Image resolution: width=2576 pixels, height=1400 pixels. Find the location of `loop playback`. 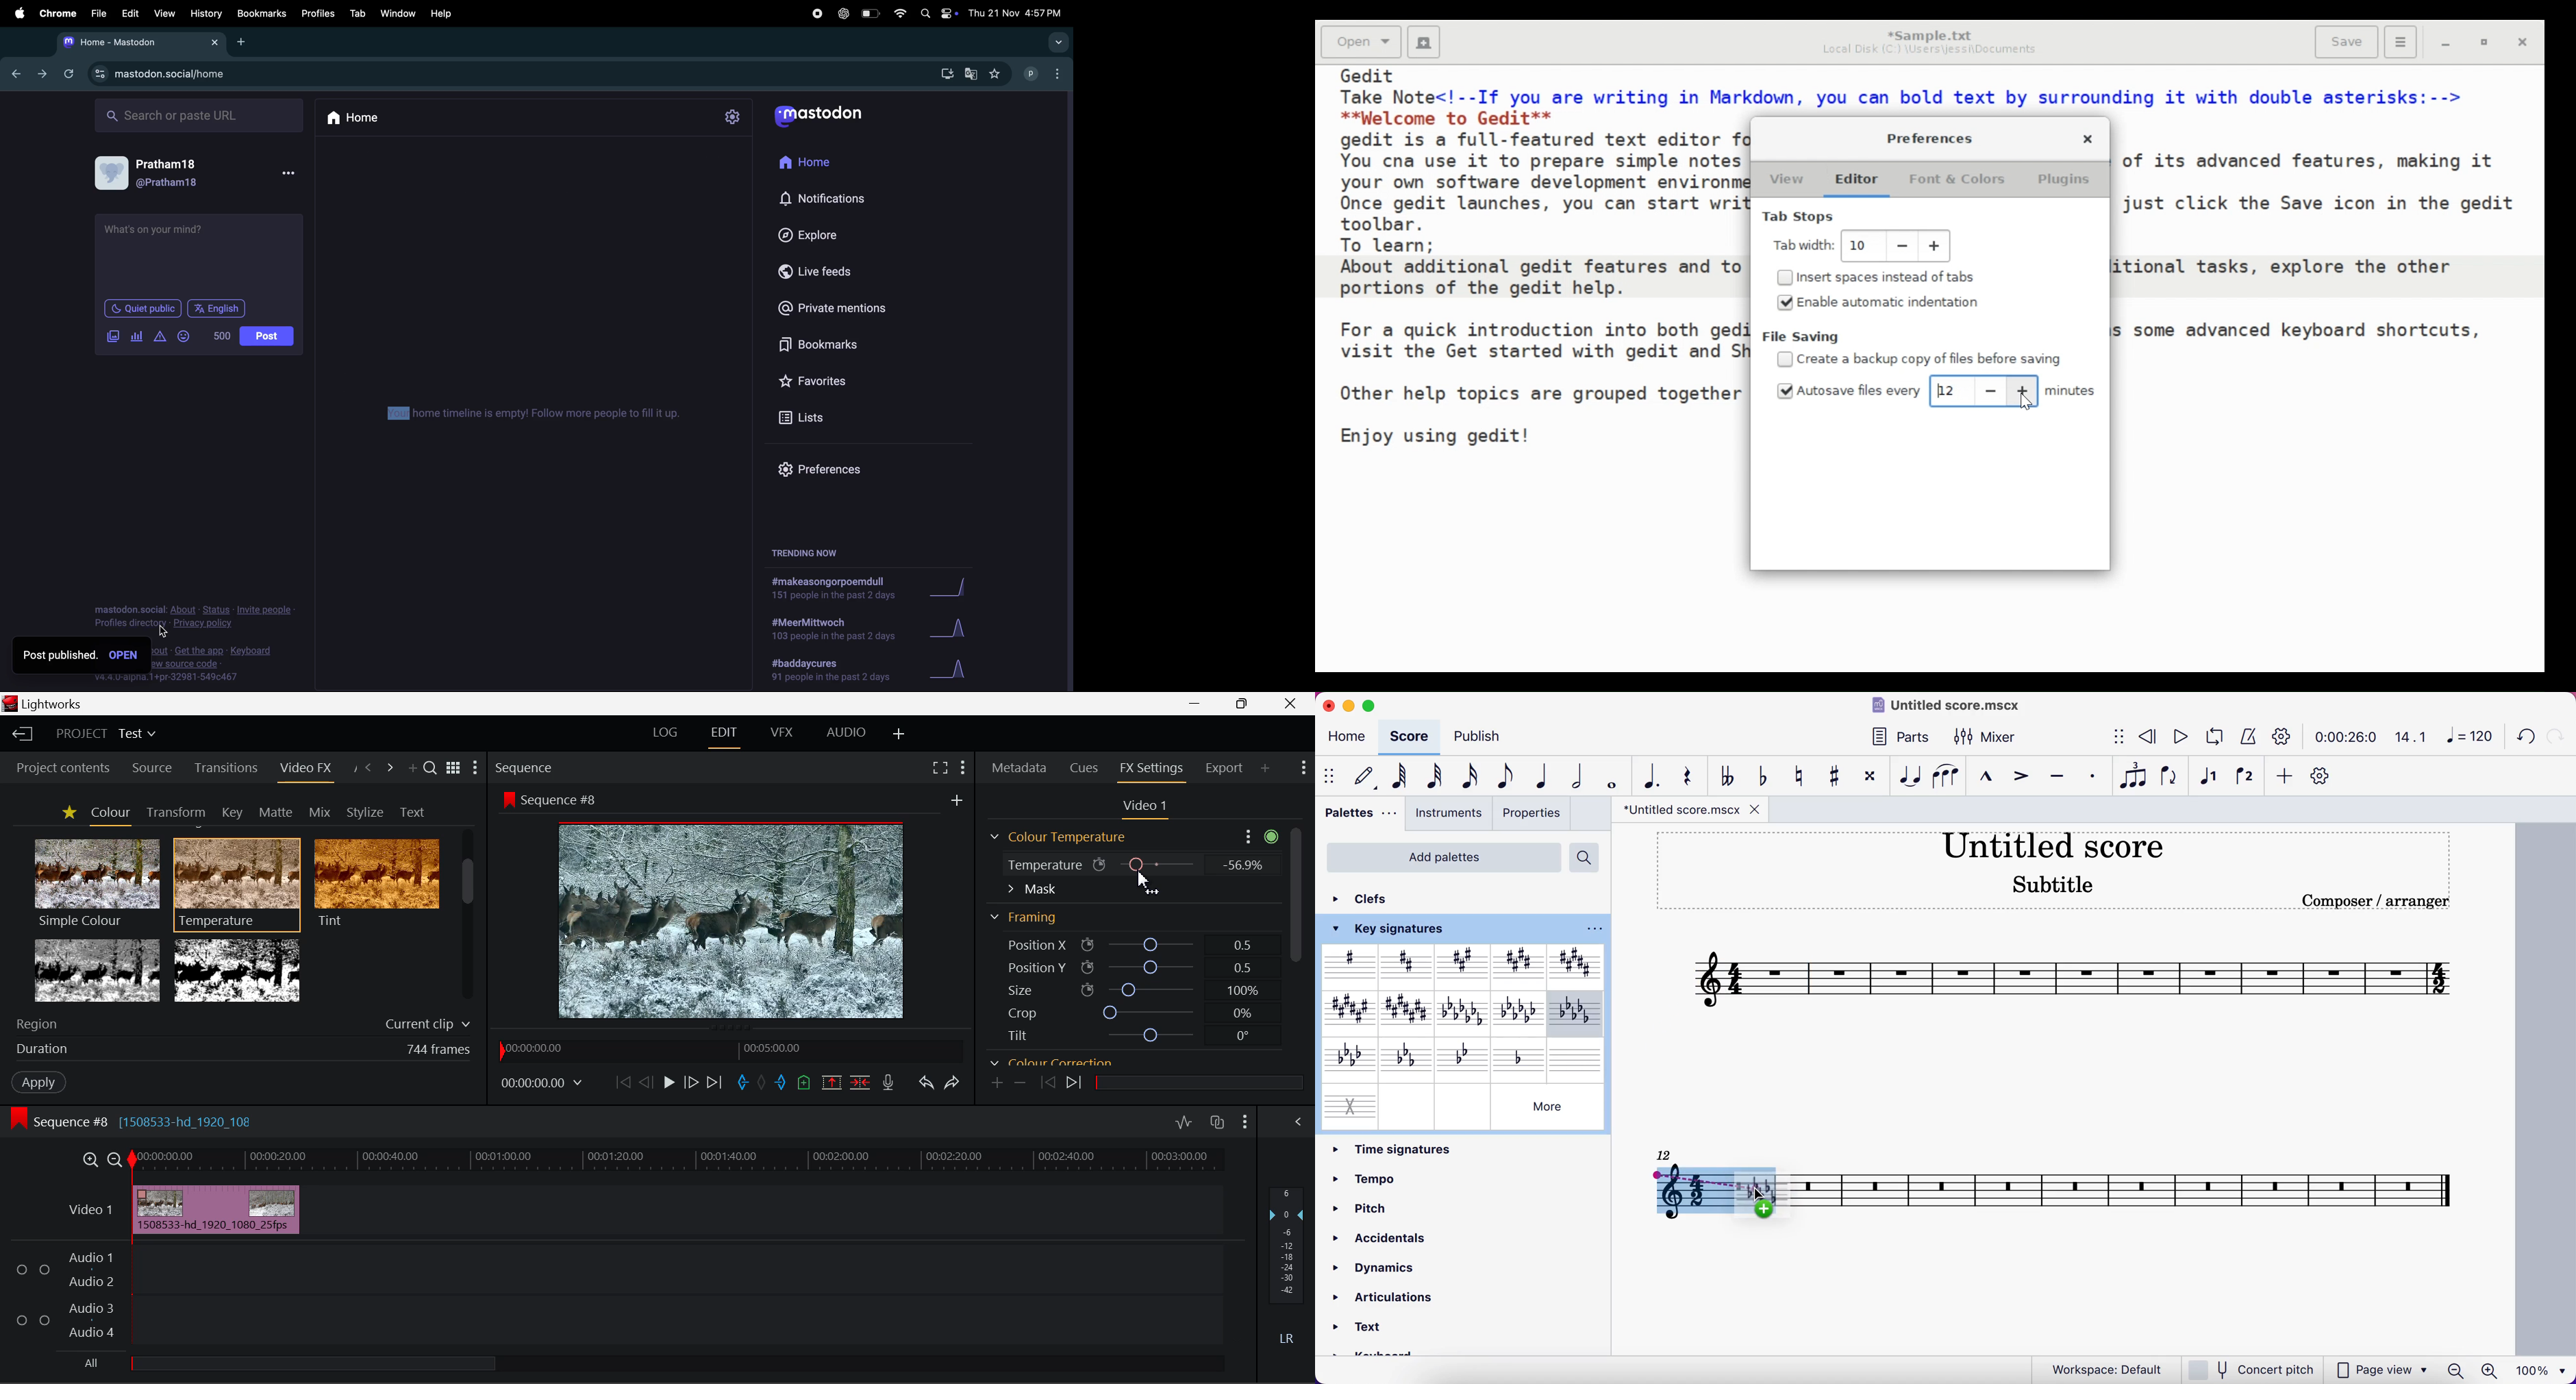

loop playback is located at coordinates (2213, 736).